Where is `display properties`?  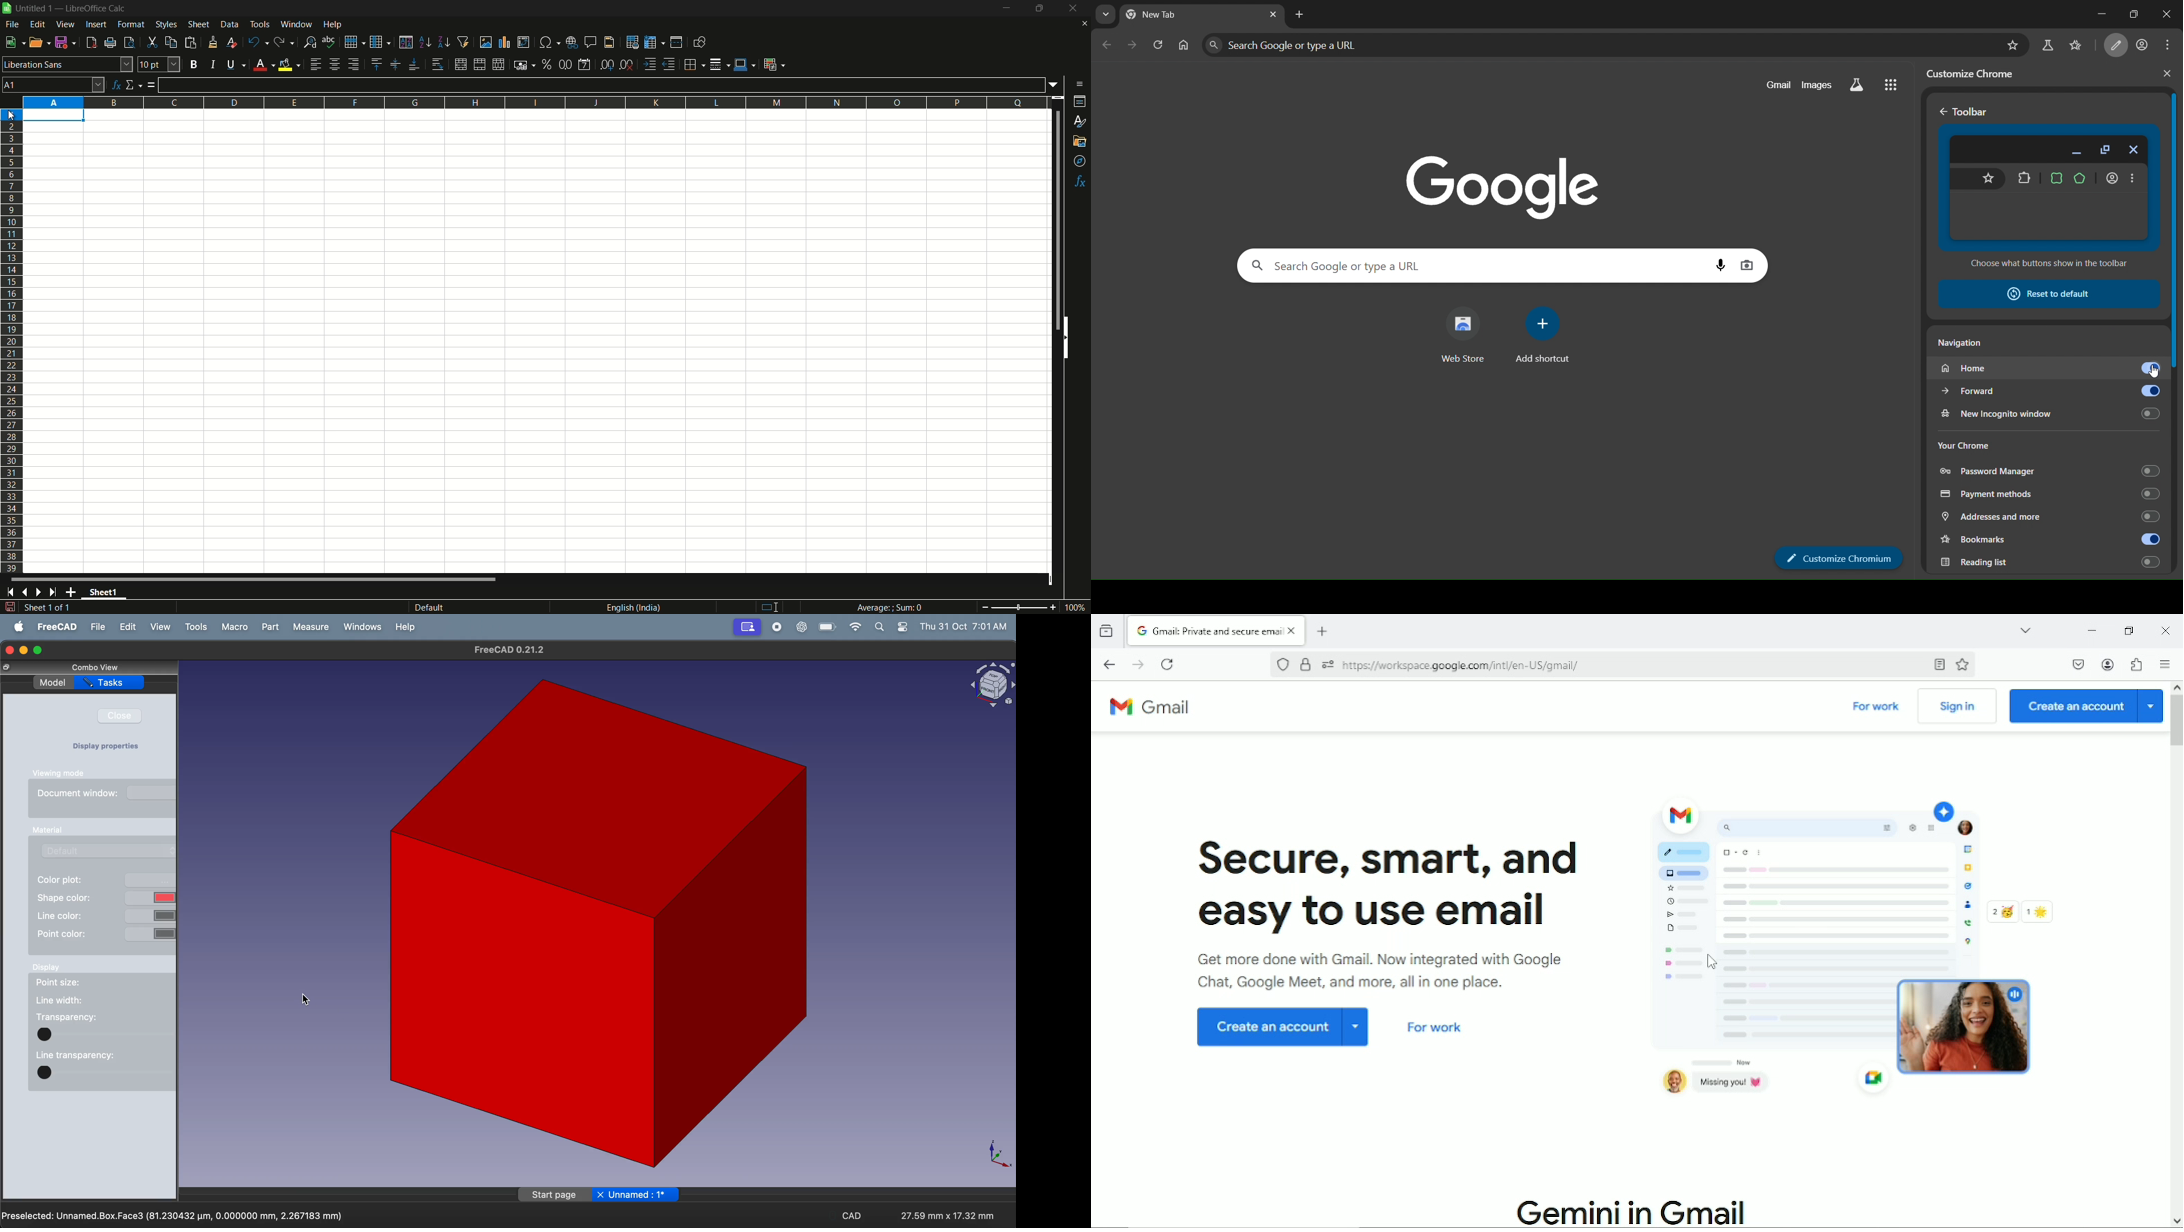
display properties is located at coordinates (109, 747).